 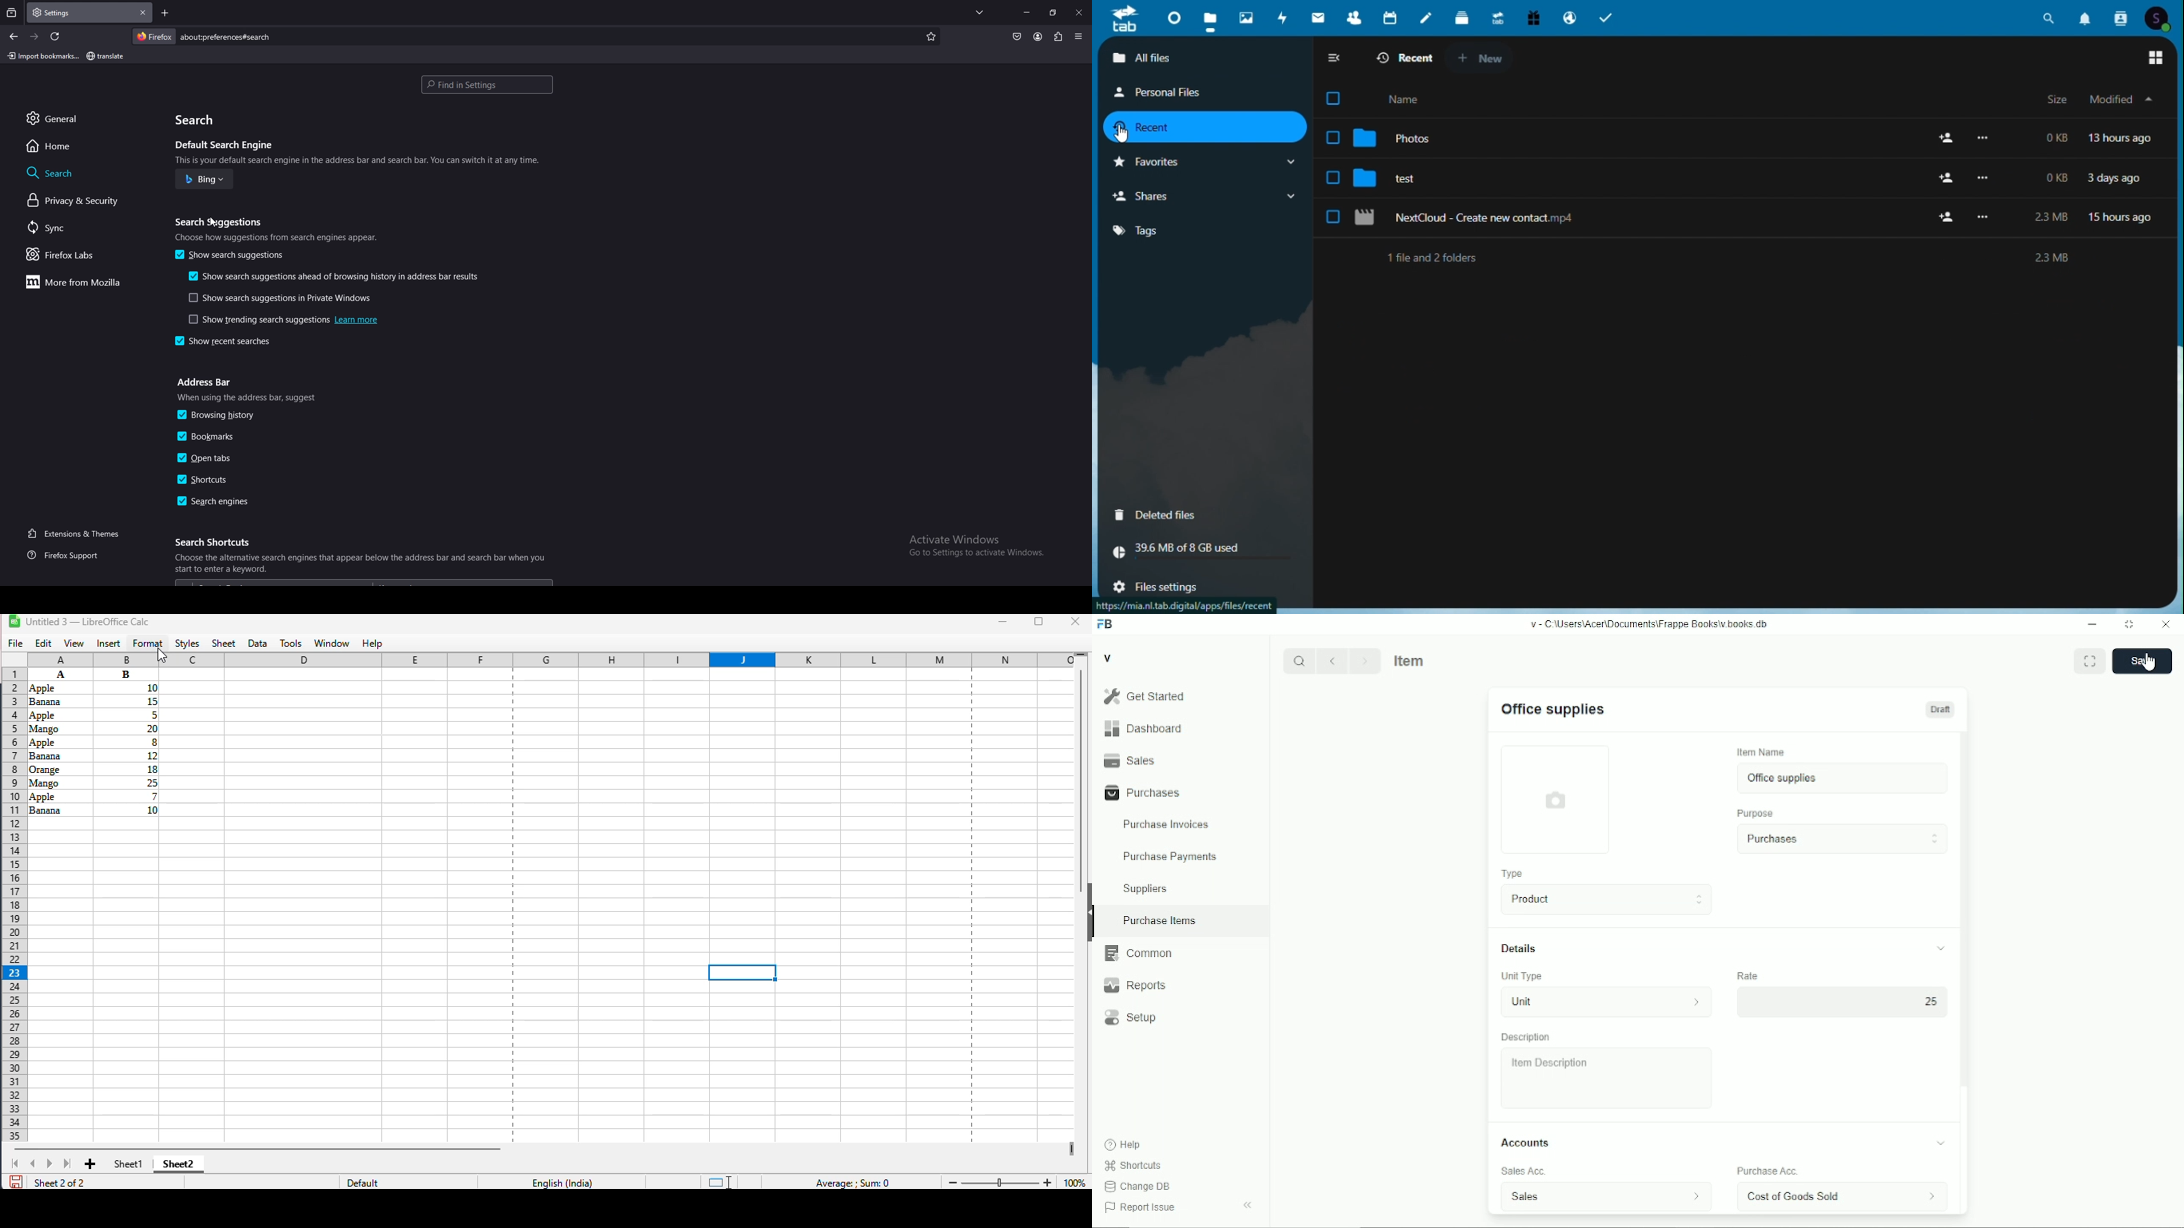 I want to click on report issue, so click(x=1140, y=1207).